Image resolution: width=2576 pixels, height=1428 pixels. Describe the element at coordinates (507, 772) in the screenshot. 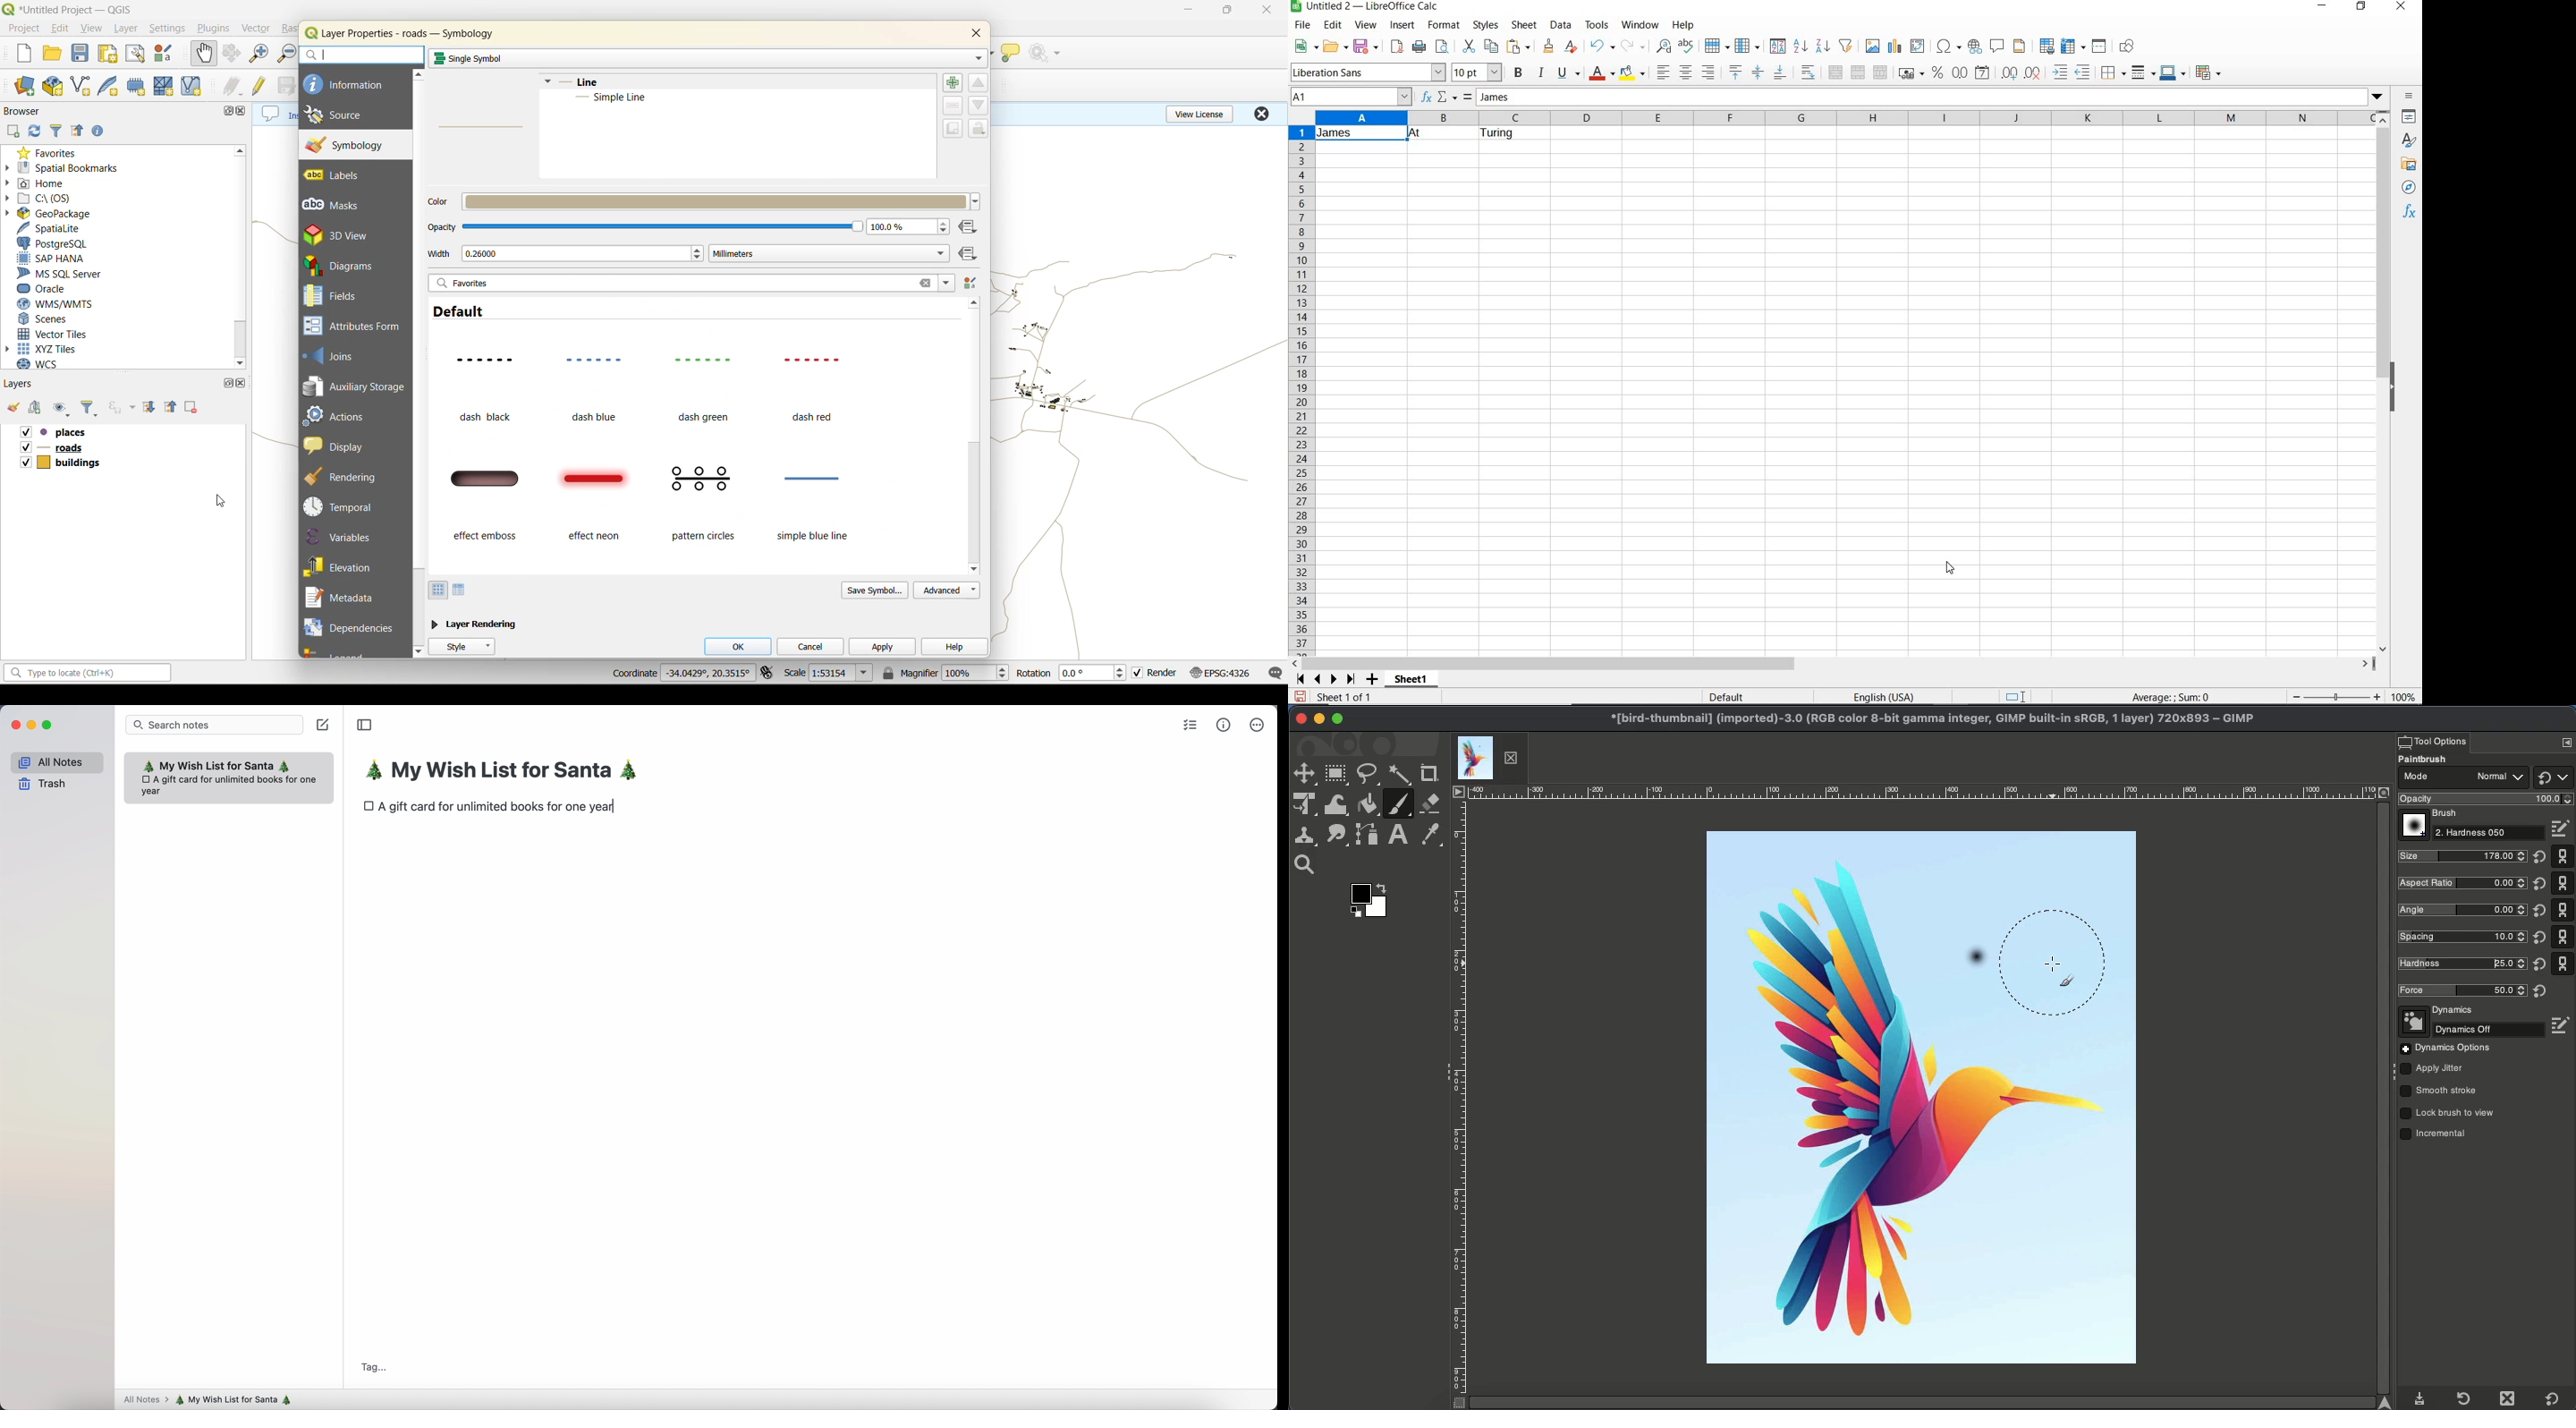

I see `my wish list for Santa` at that location.